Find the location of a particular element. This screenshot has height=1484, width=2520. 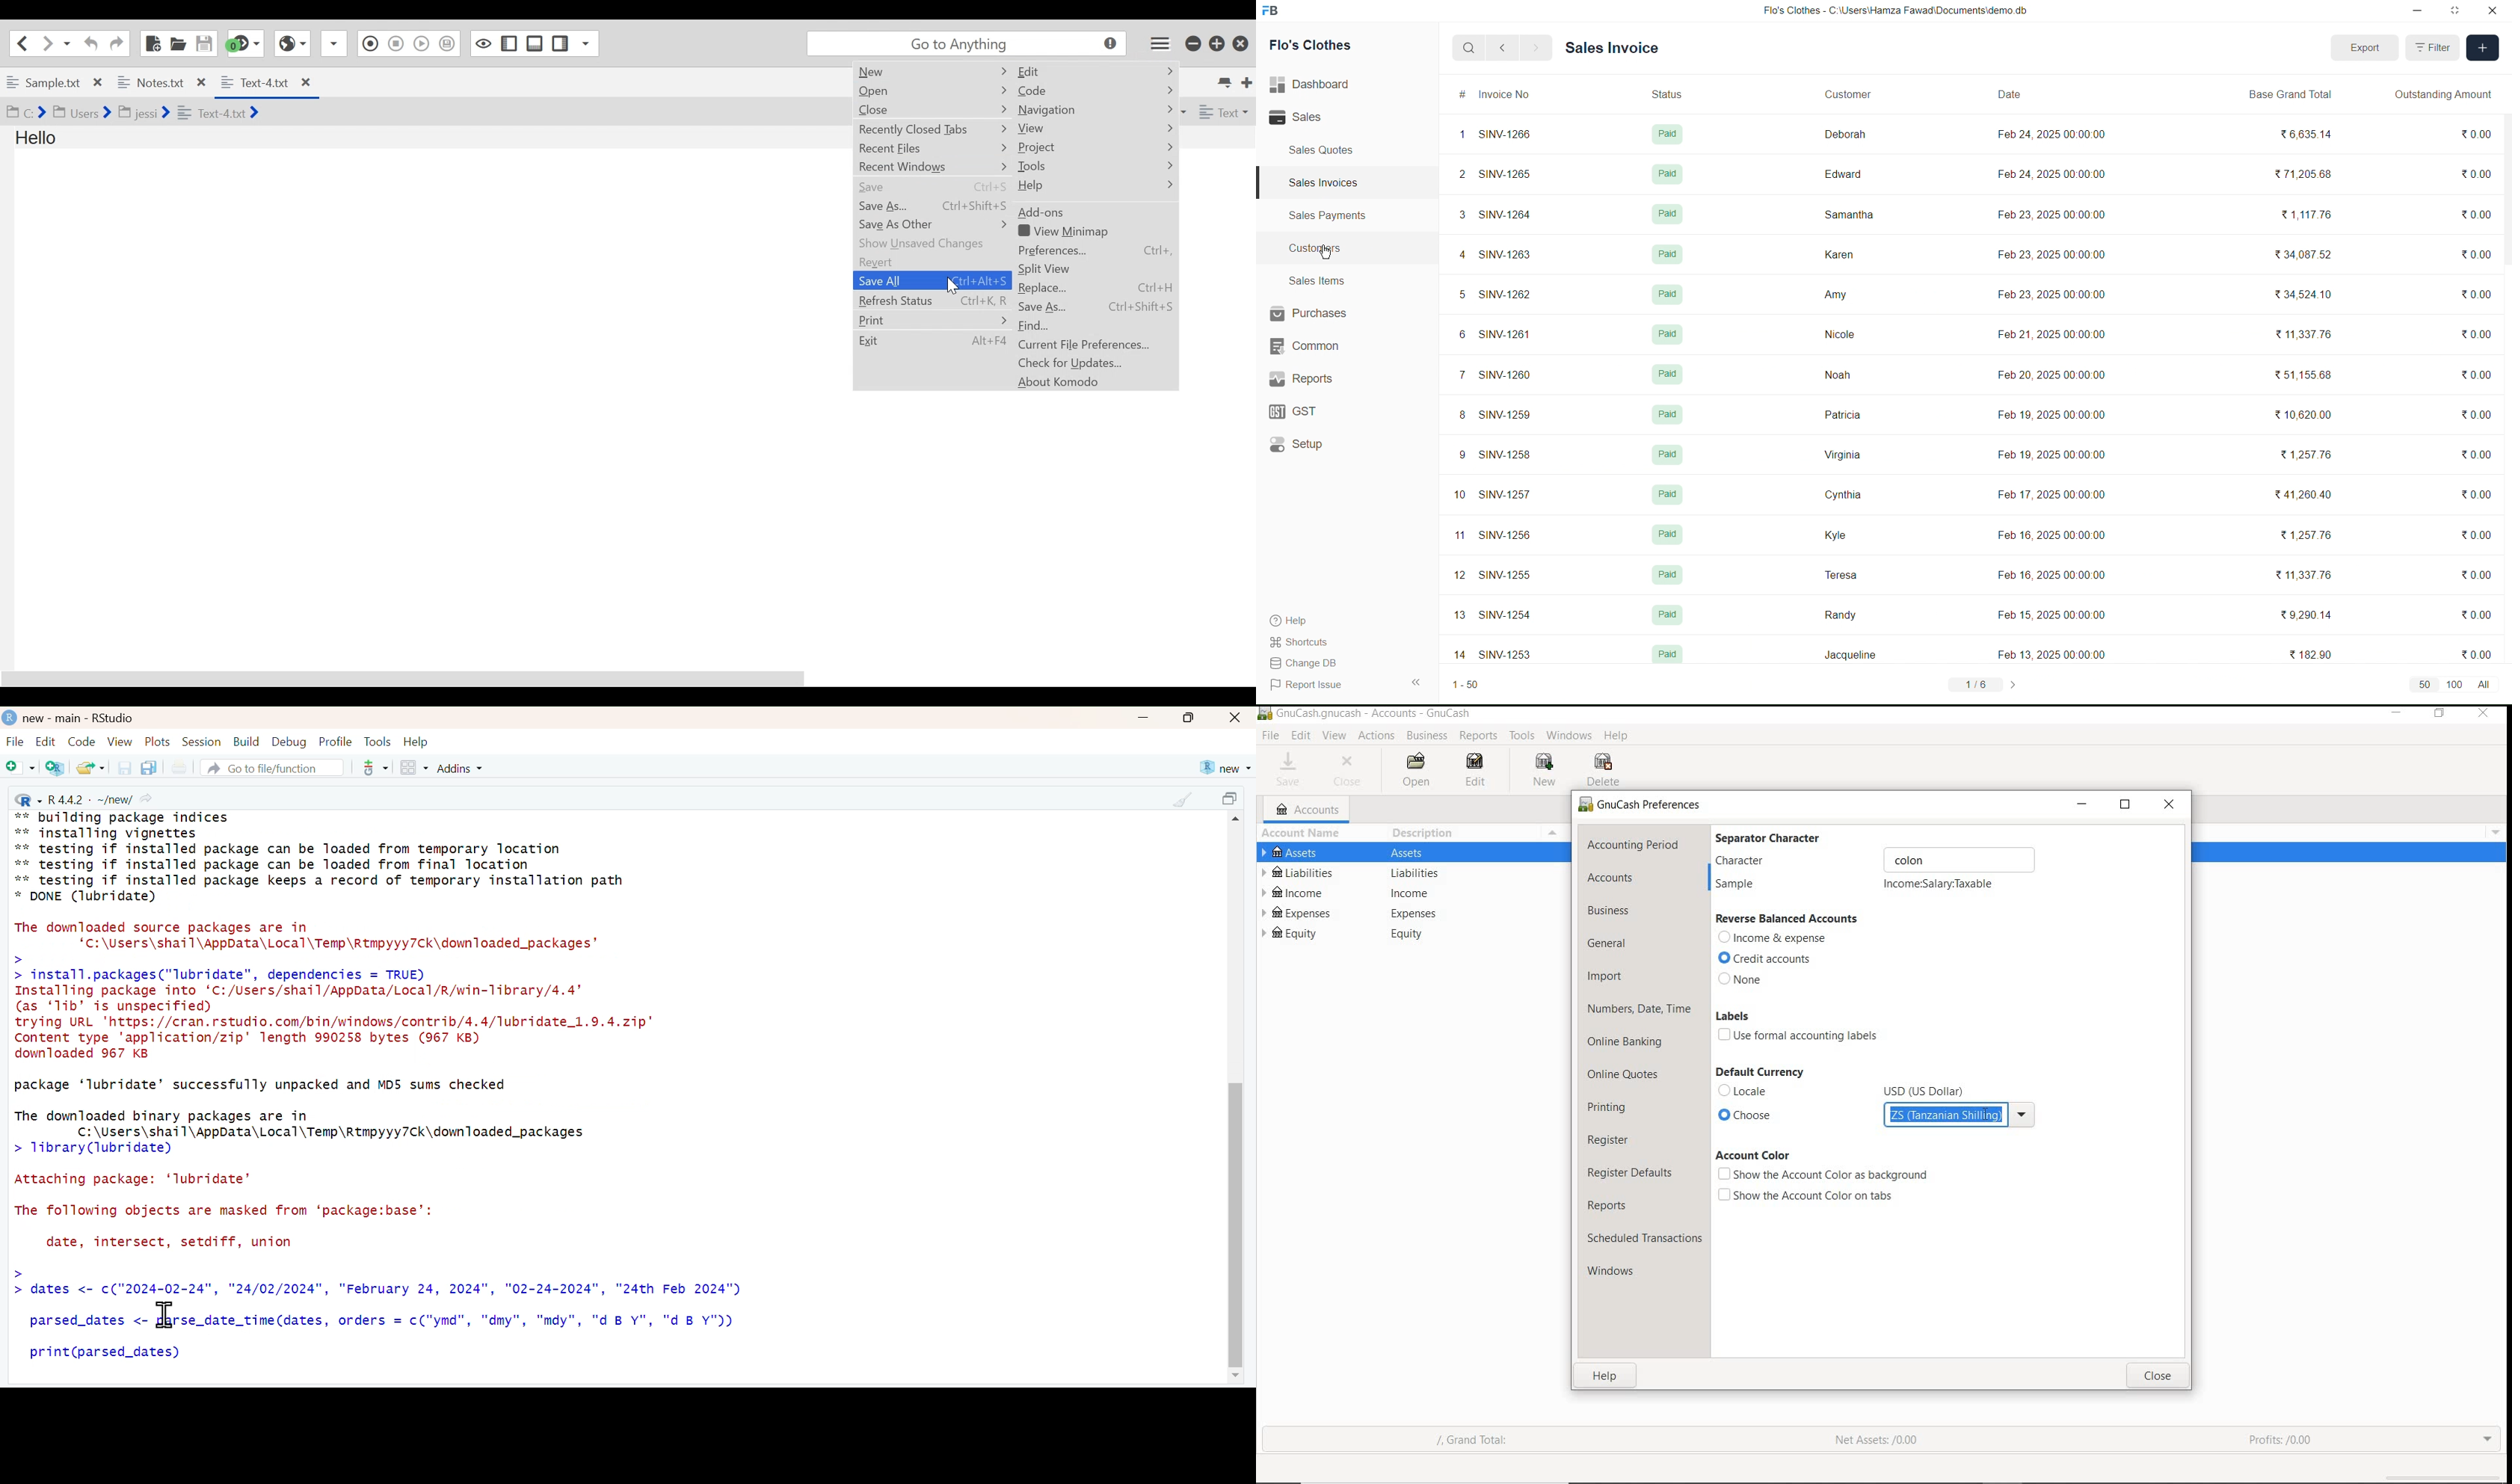

Feb 13, 2025 00:00:00 is located at coordinates (2046, 654).